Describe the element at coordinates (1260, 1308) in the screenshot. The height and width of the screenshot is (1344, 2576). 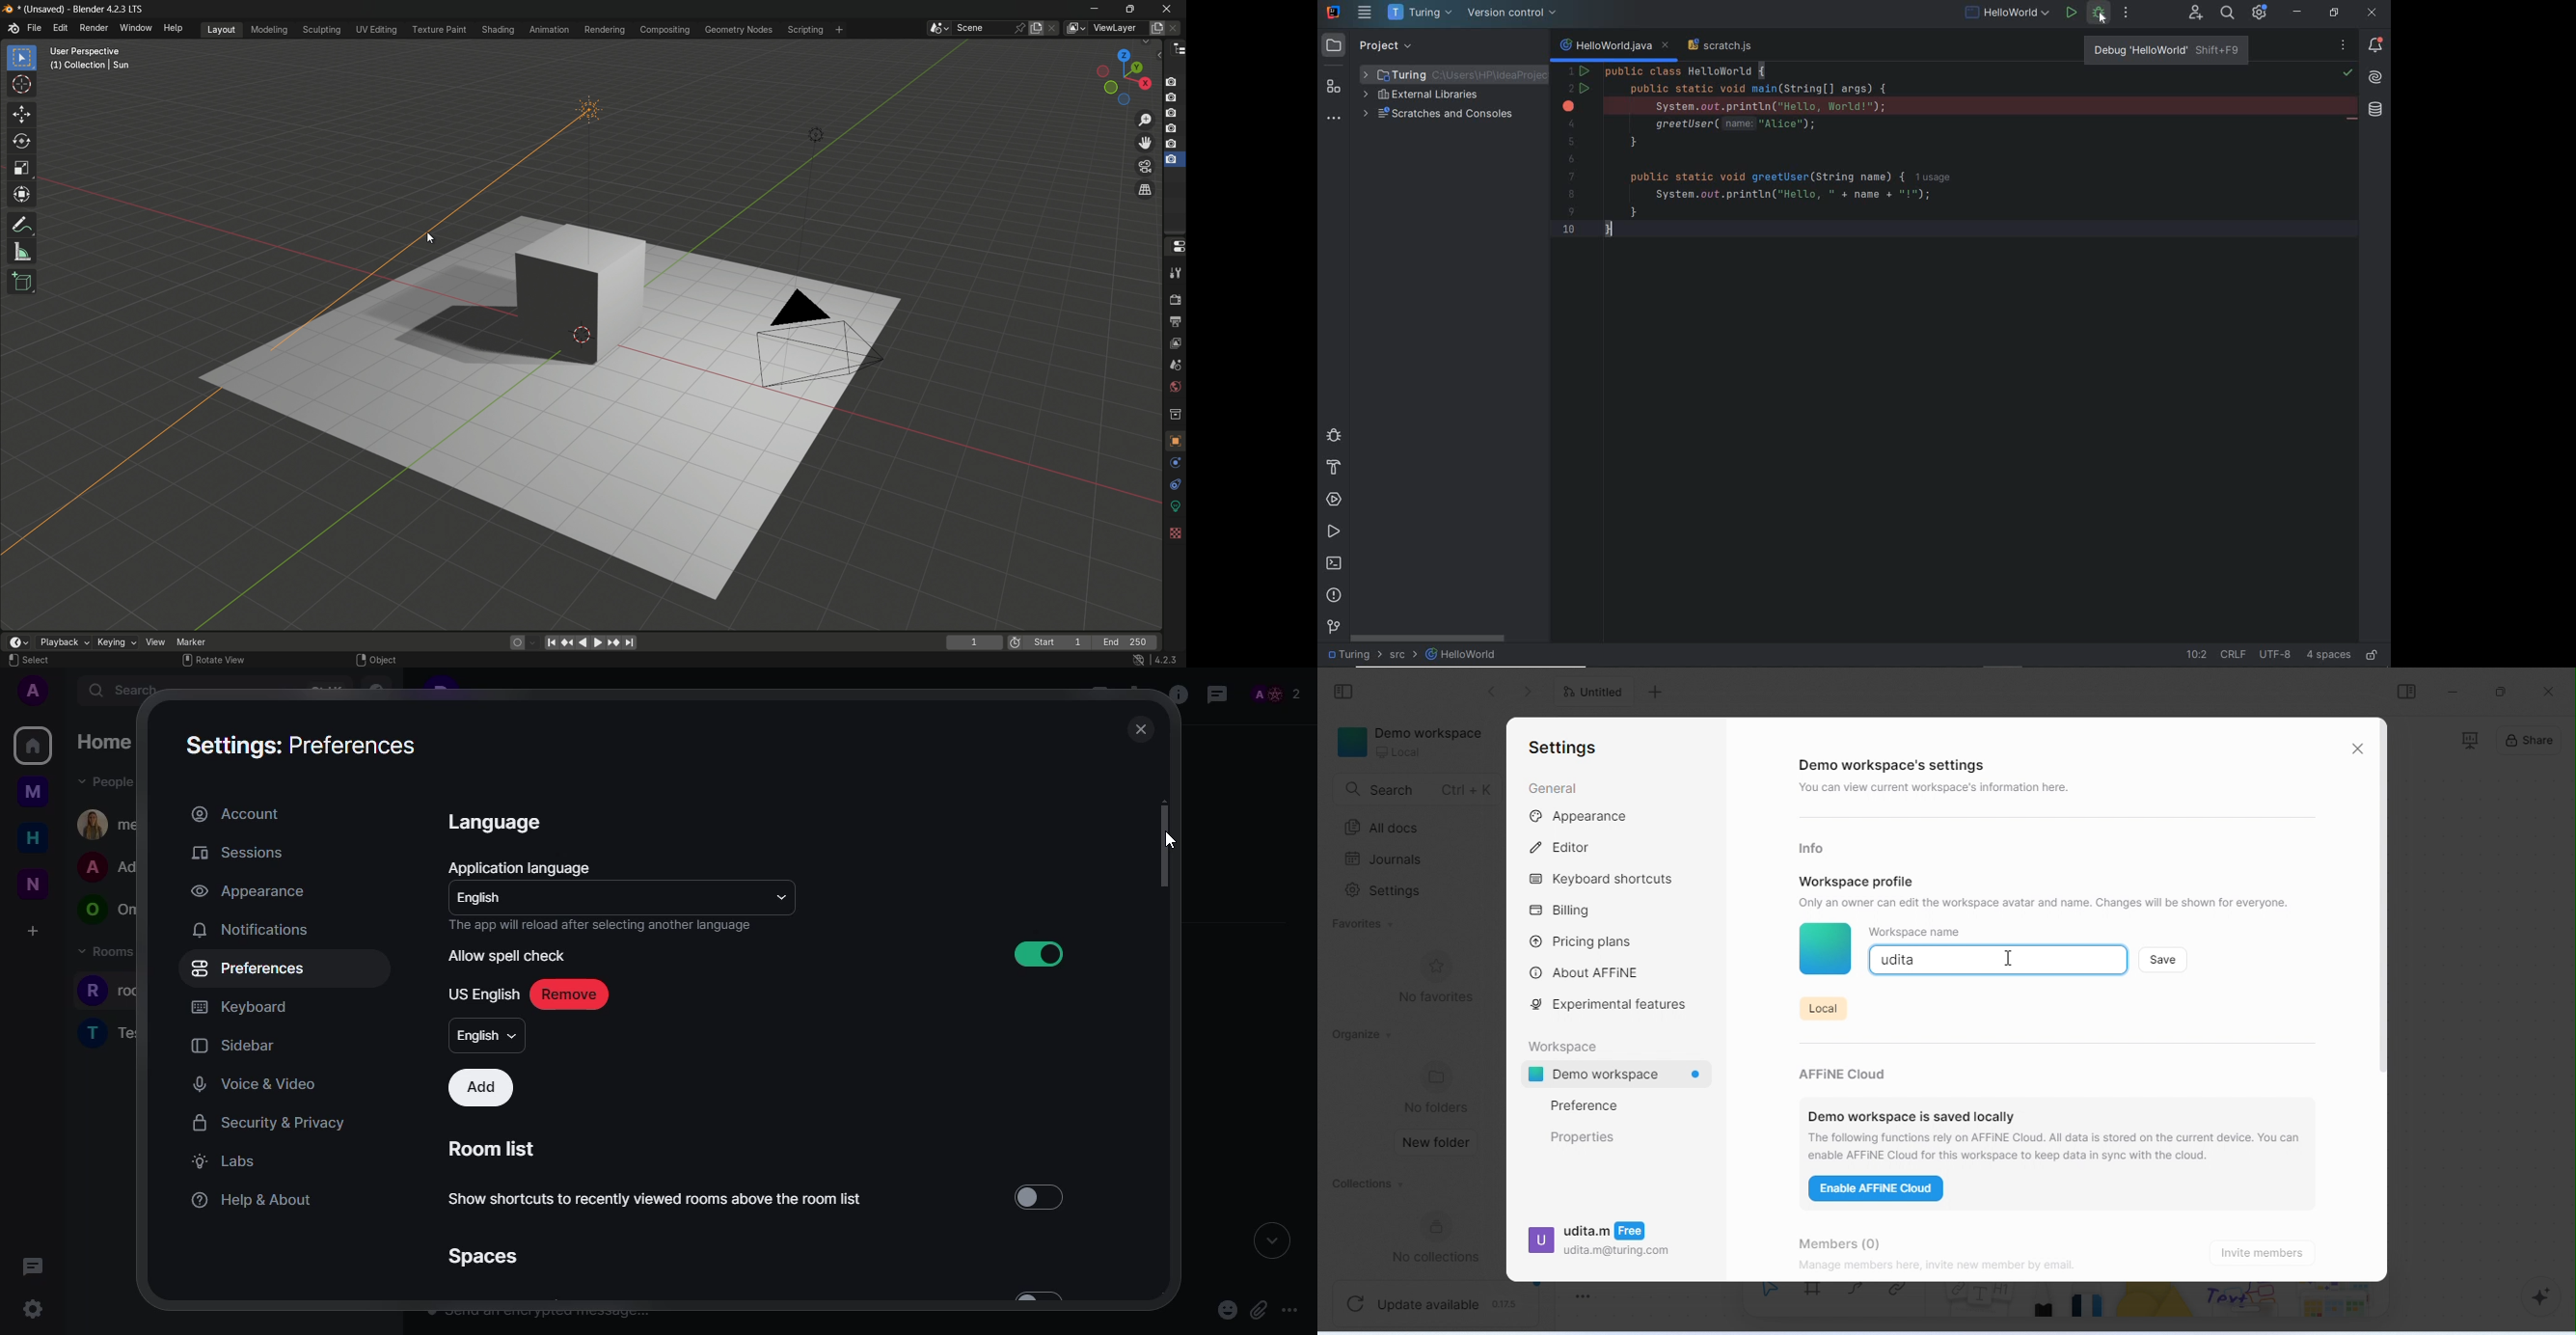
I see `attach` at that location.